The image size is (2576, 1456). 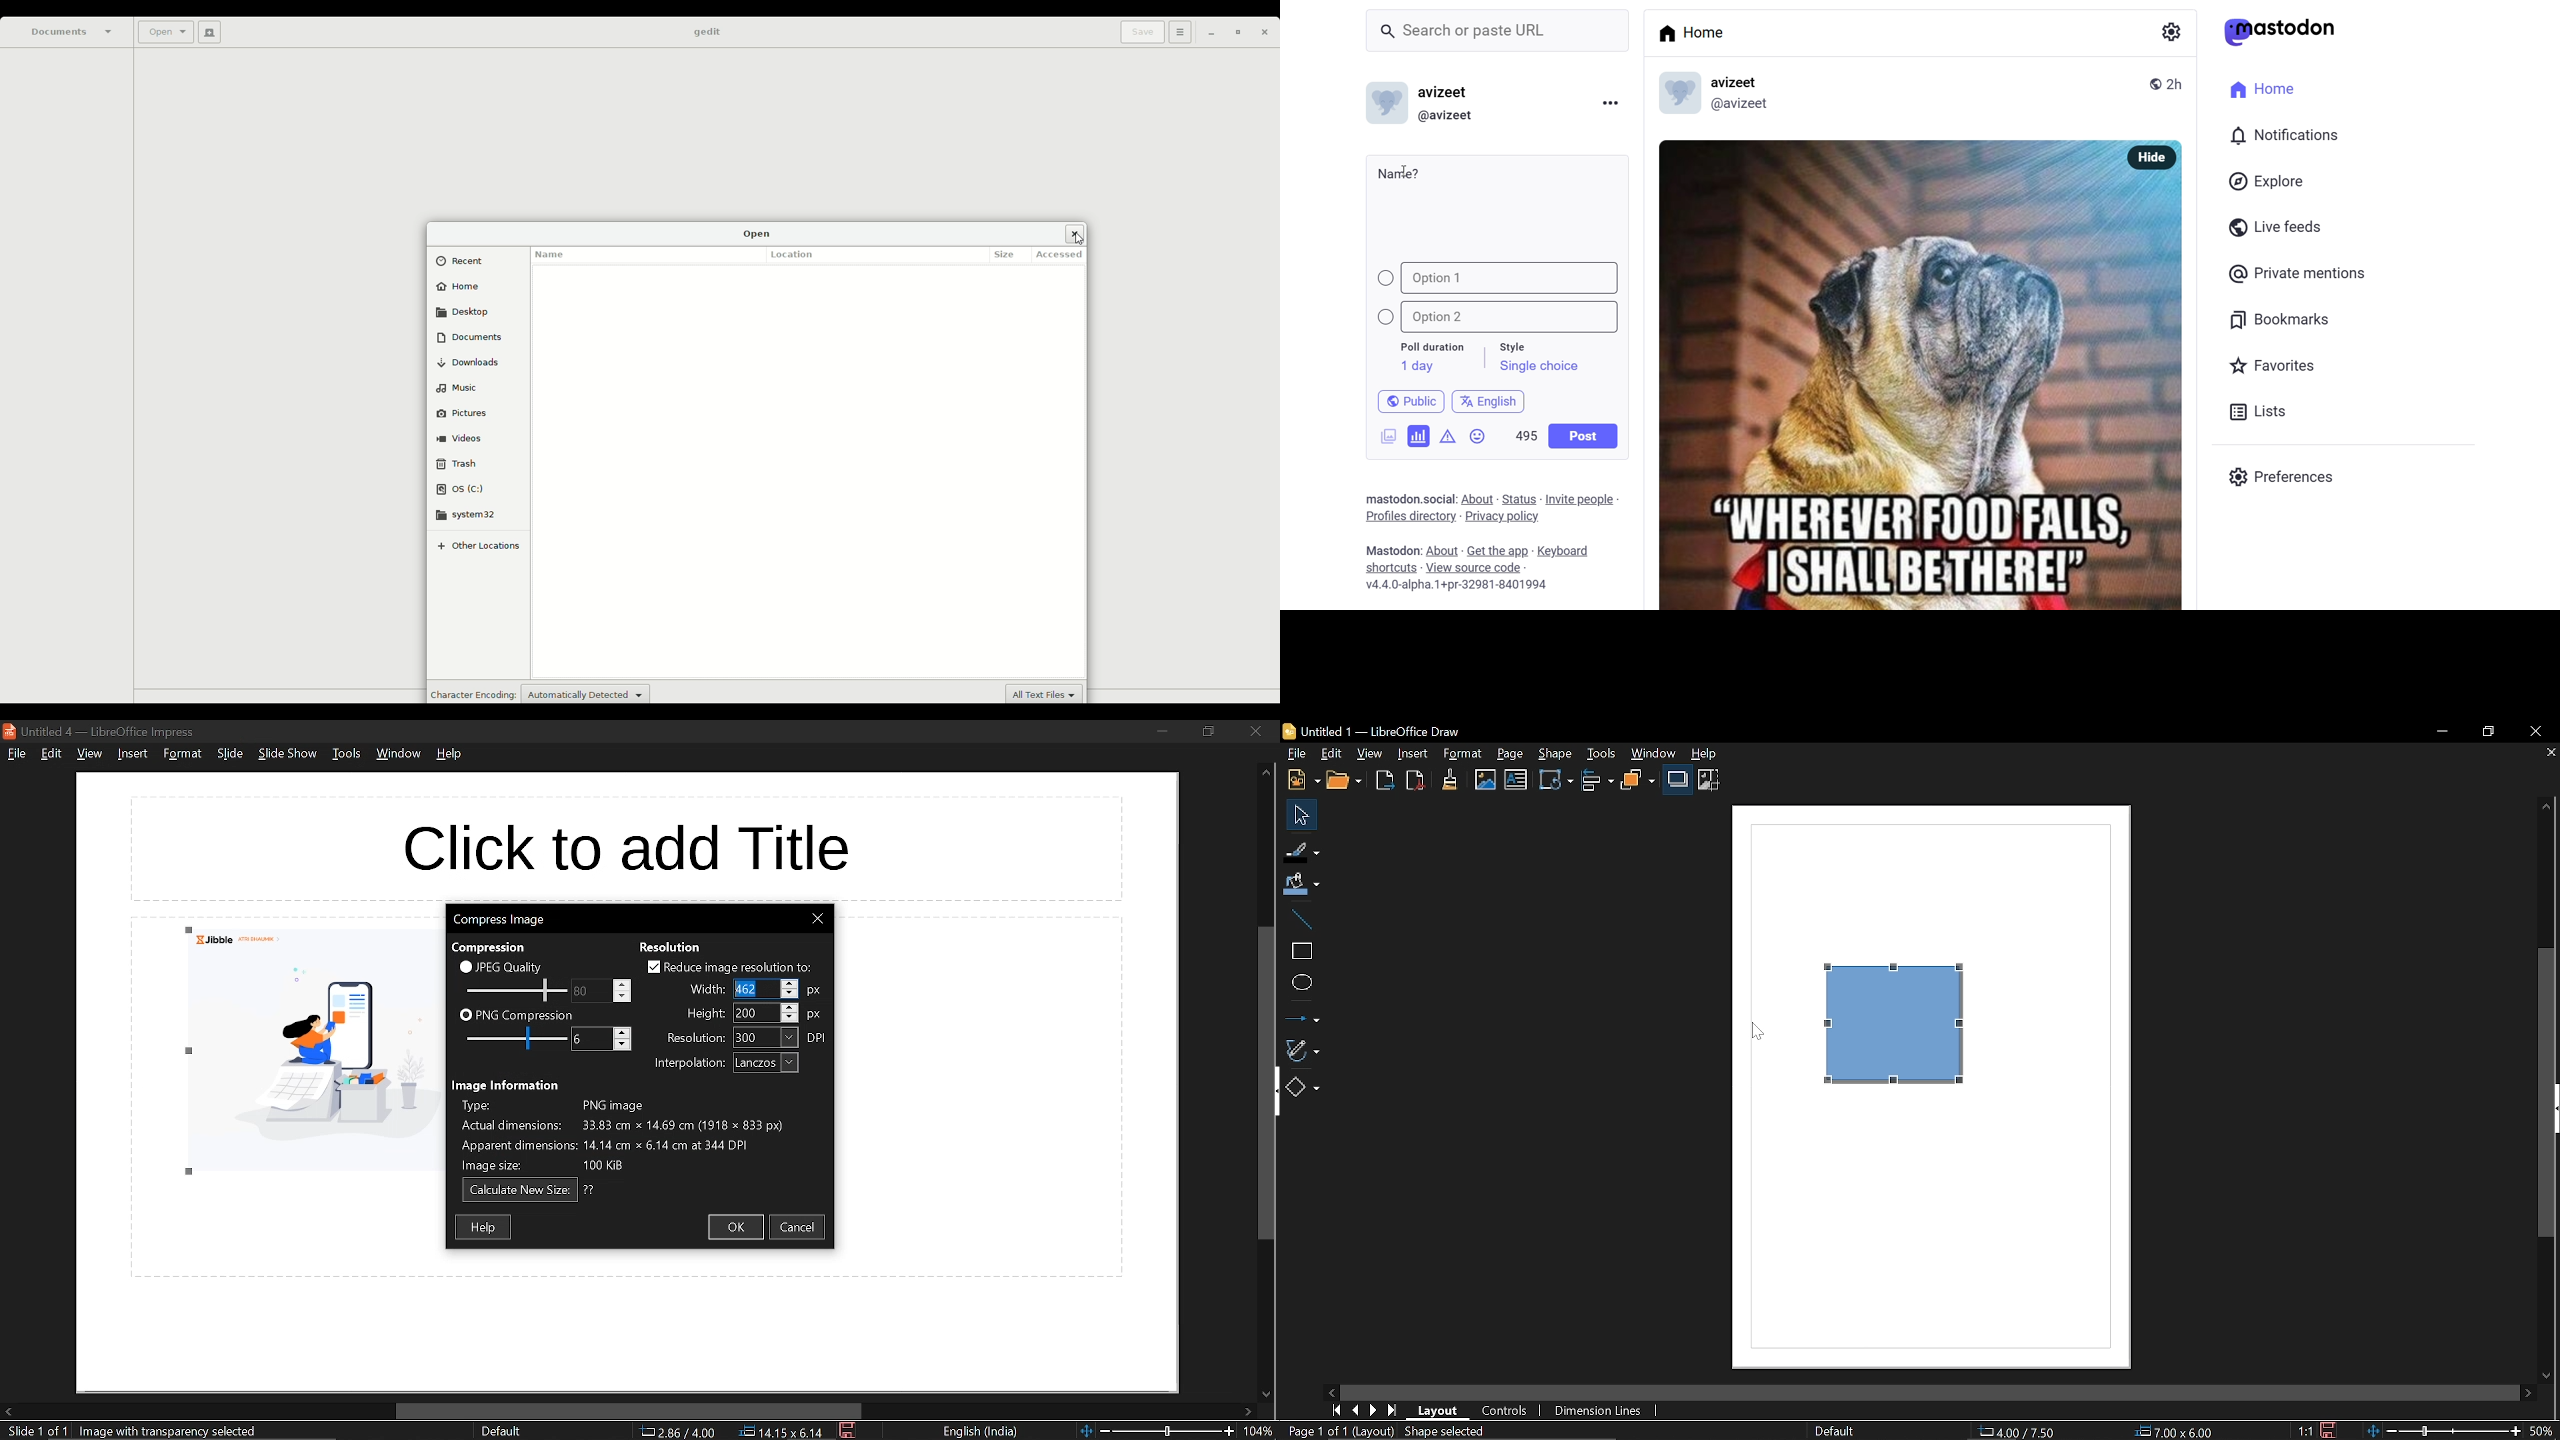 What do you see at coordinates (2272, 226) in the screenshot?
I see `live feed` at bounding box center [2272, 226].